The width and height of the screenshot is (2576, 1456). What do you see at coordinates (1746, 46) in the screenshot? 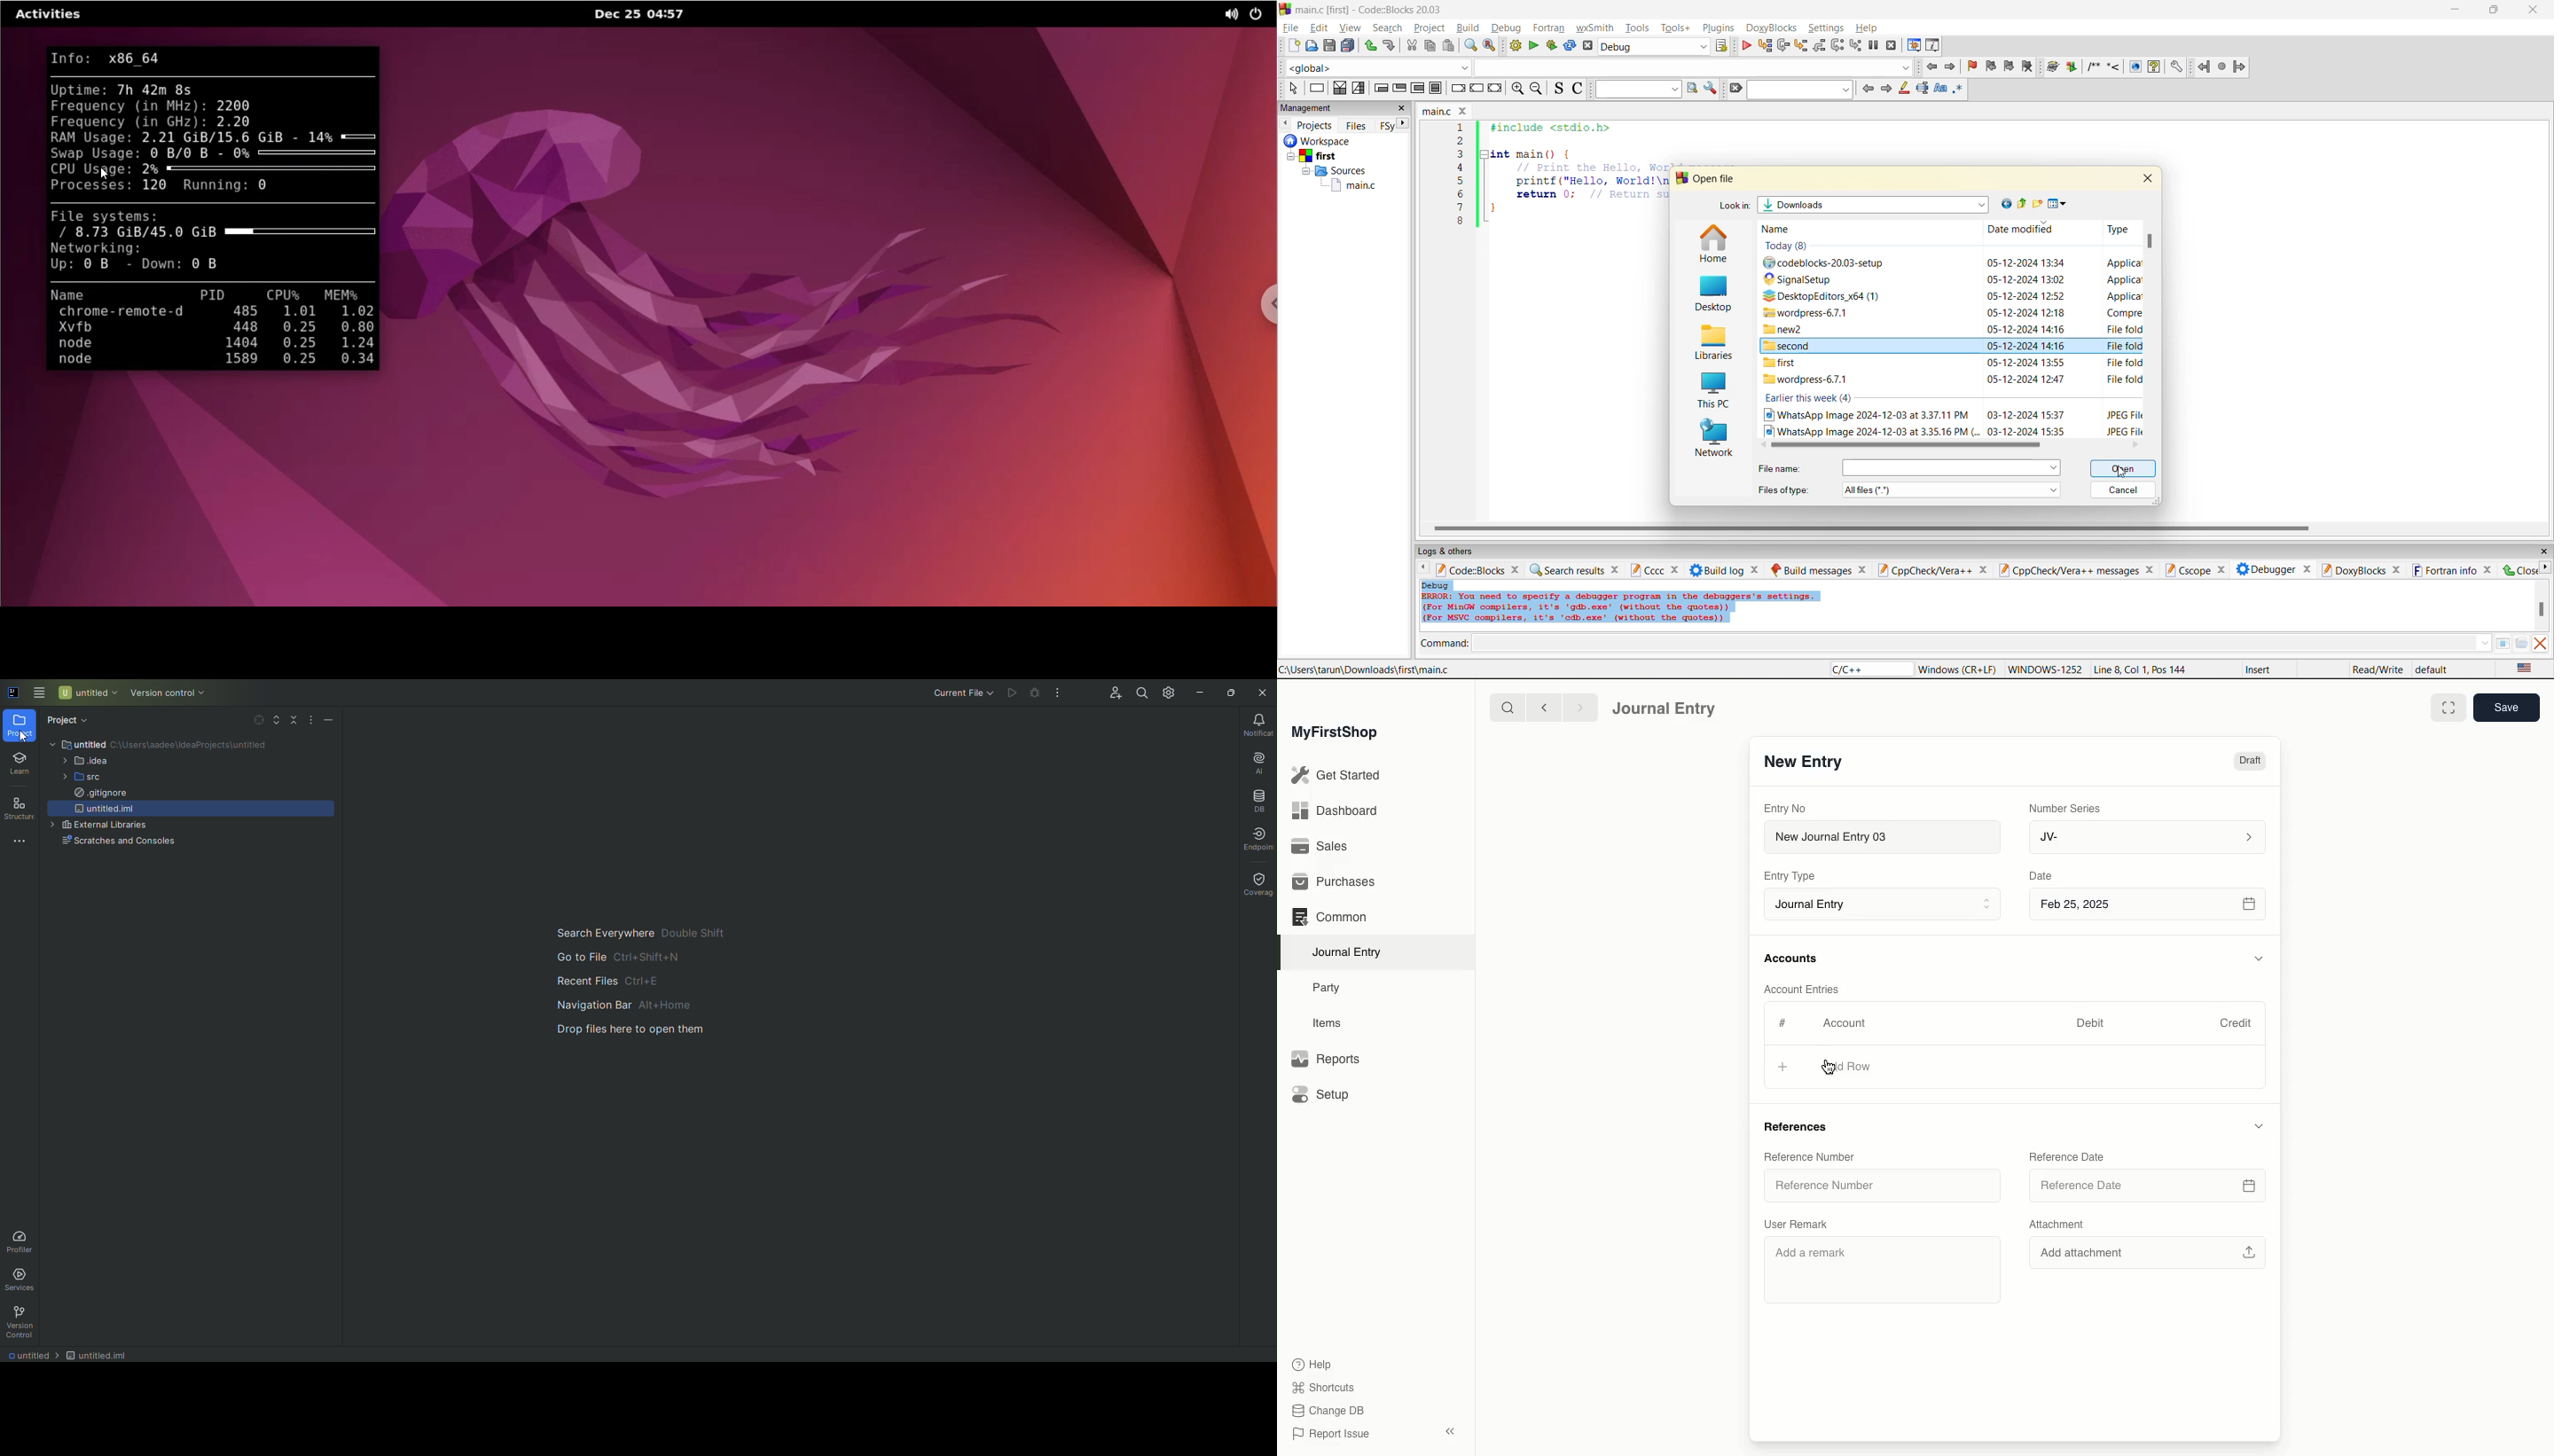
I see `debug/continue` at bounding box center [1746, 46].